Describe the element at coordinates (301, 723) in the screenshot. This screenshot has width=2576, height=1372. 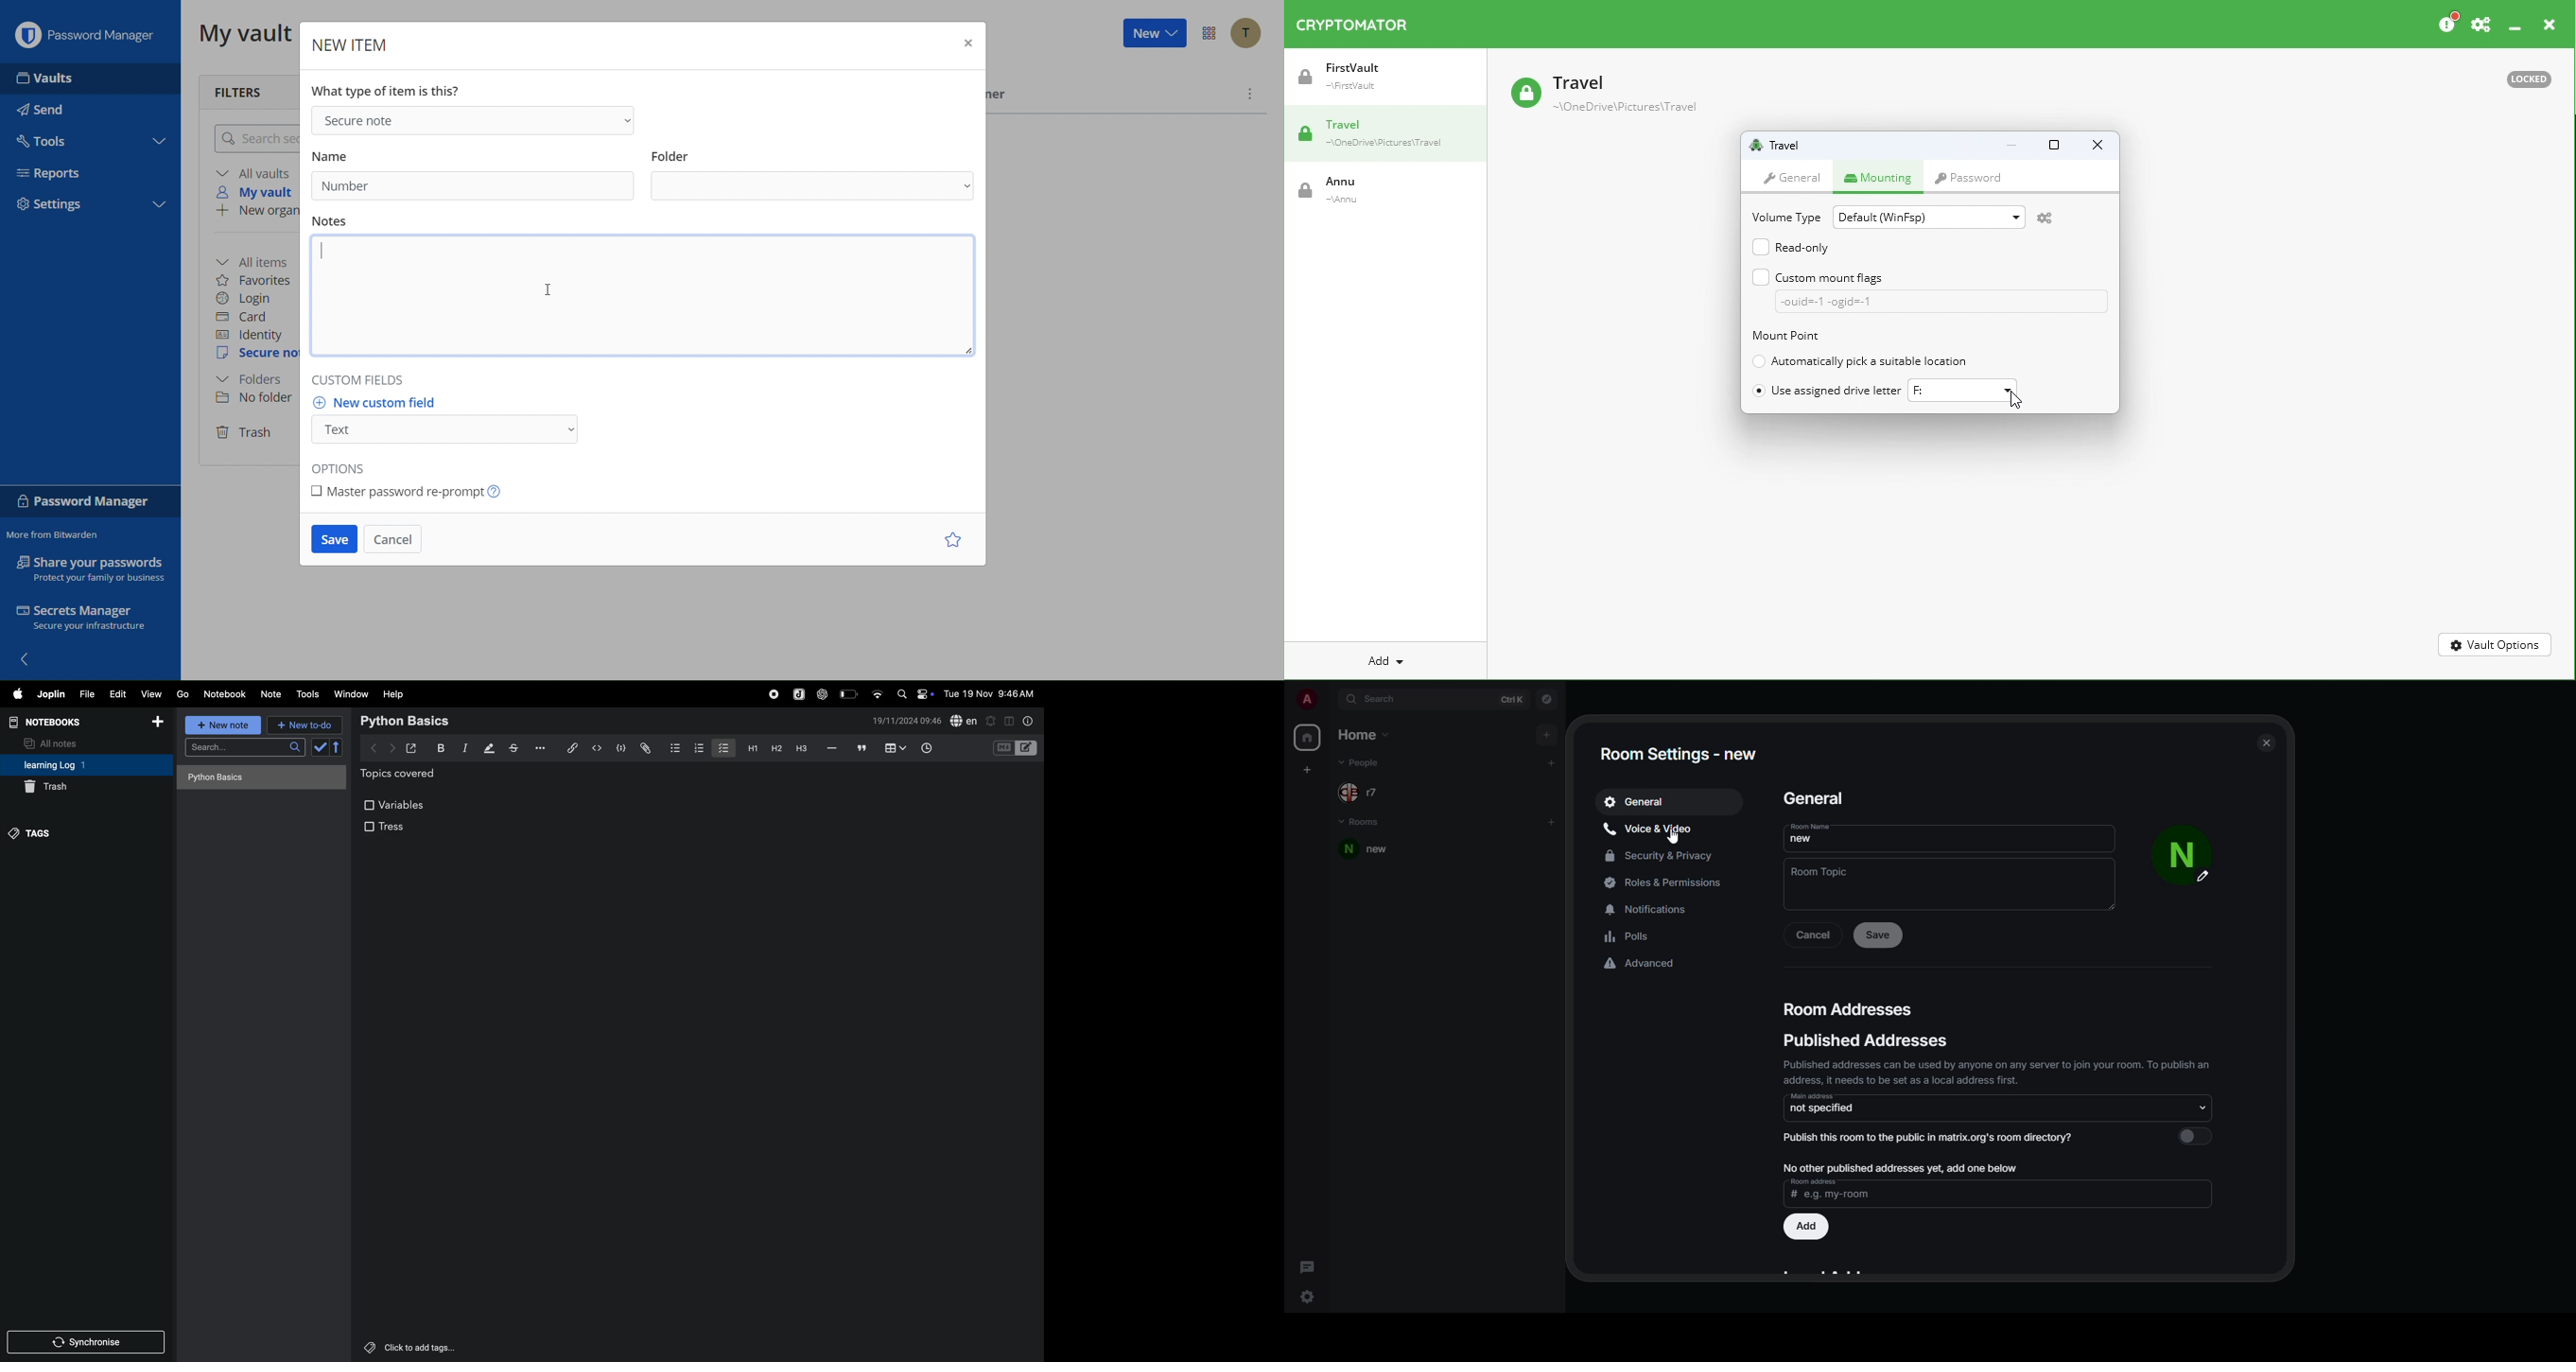
I see `new to do` at that location.